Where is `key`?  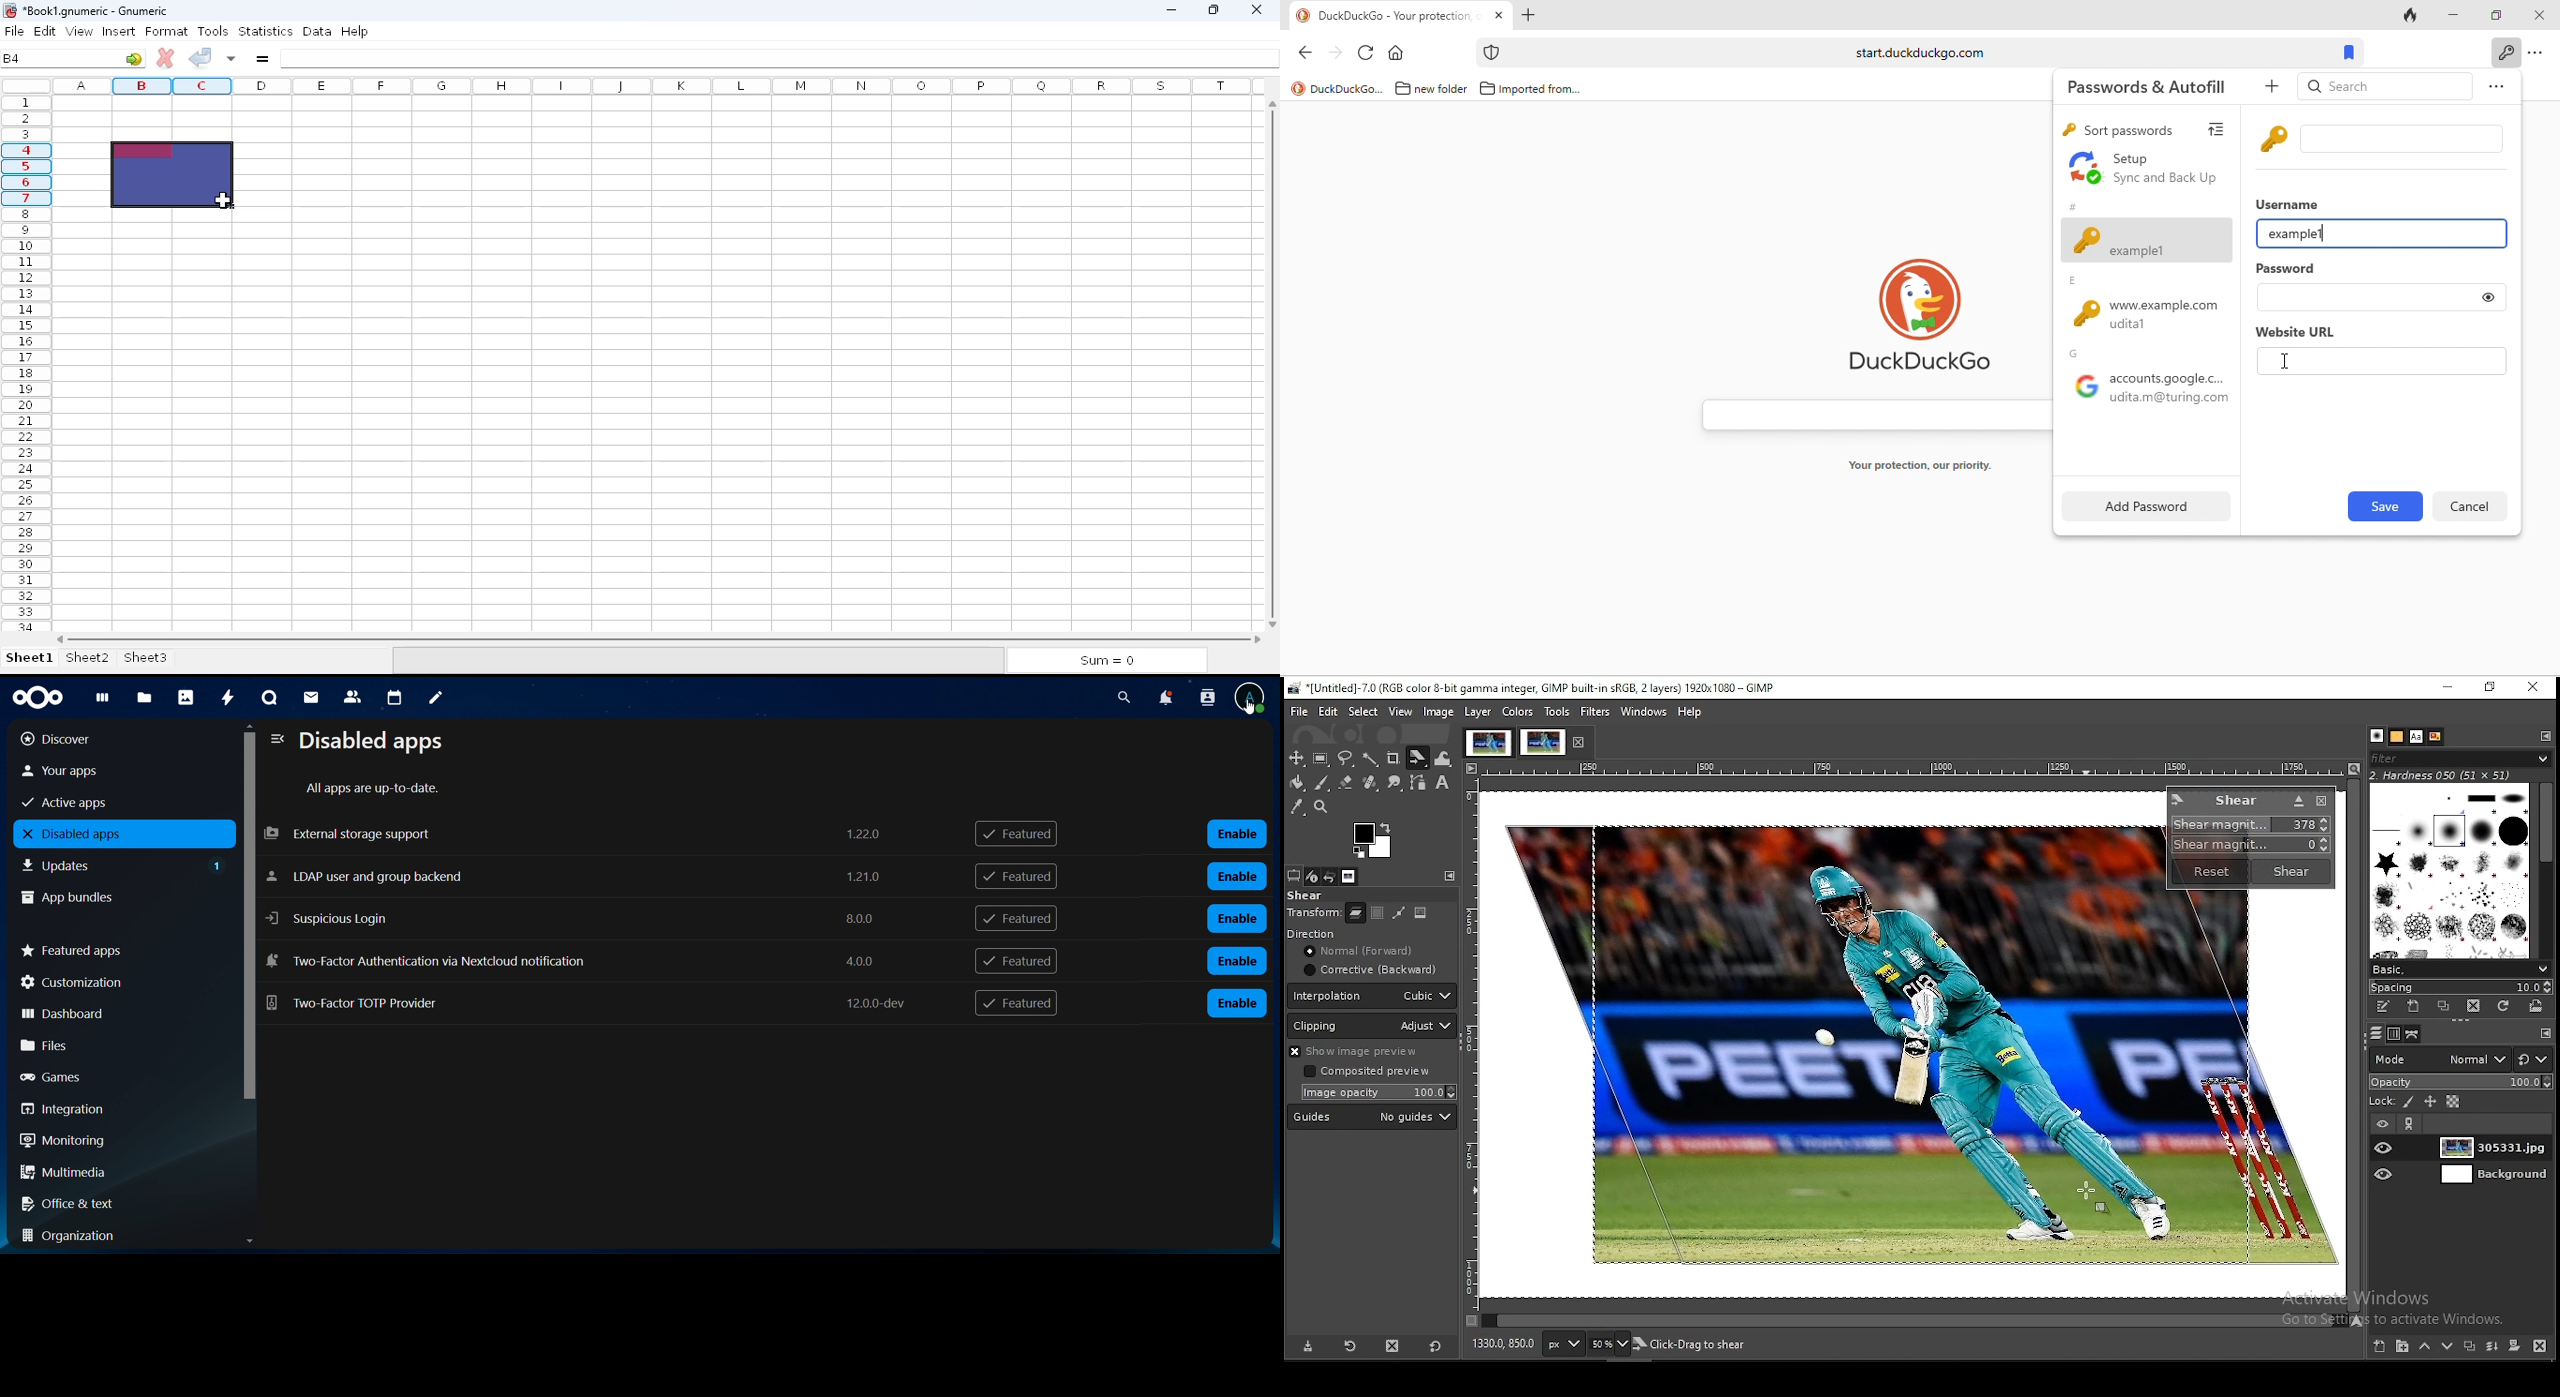
key is located at coordinates (2067, 131).